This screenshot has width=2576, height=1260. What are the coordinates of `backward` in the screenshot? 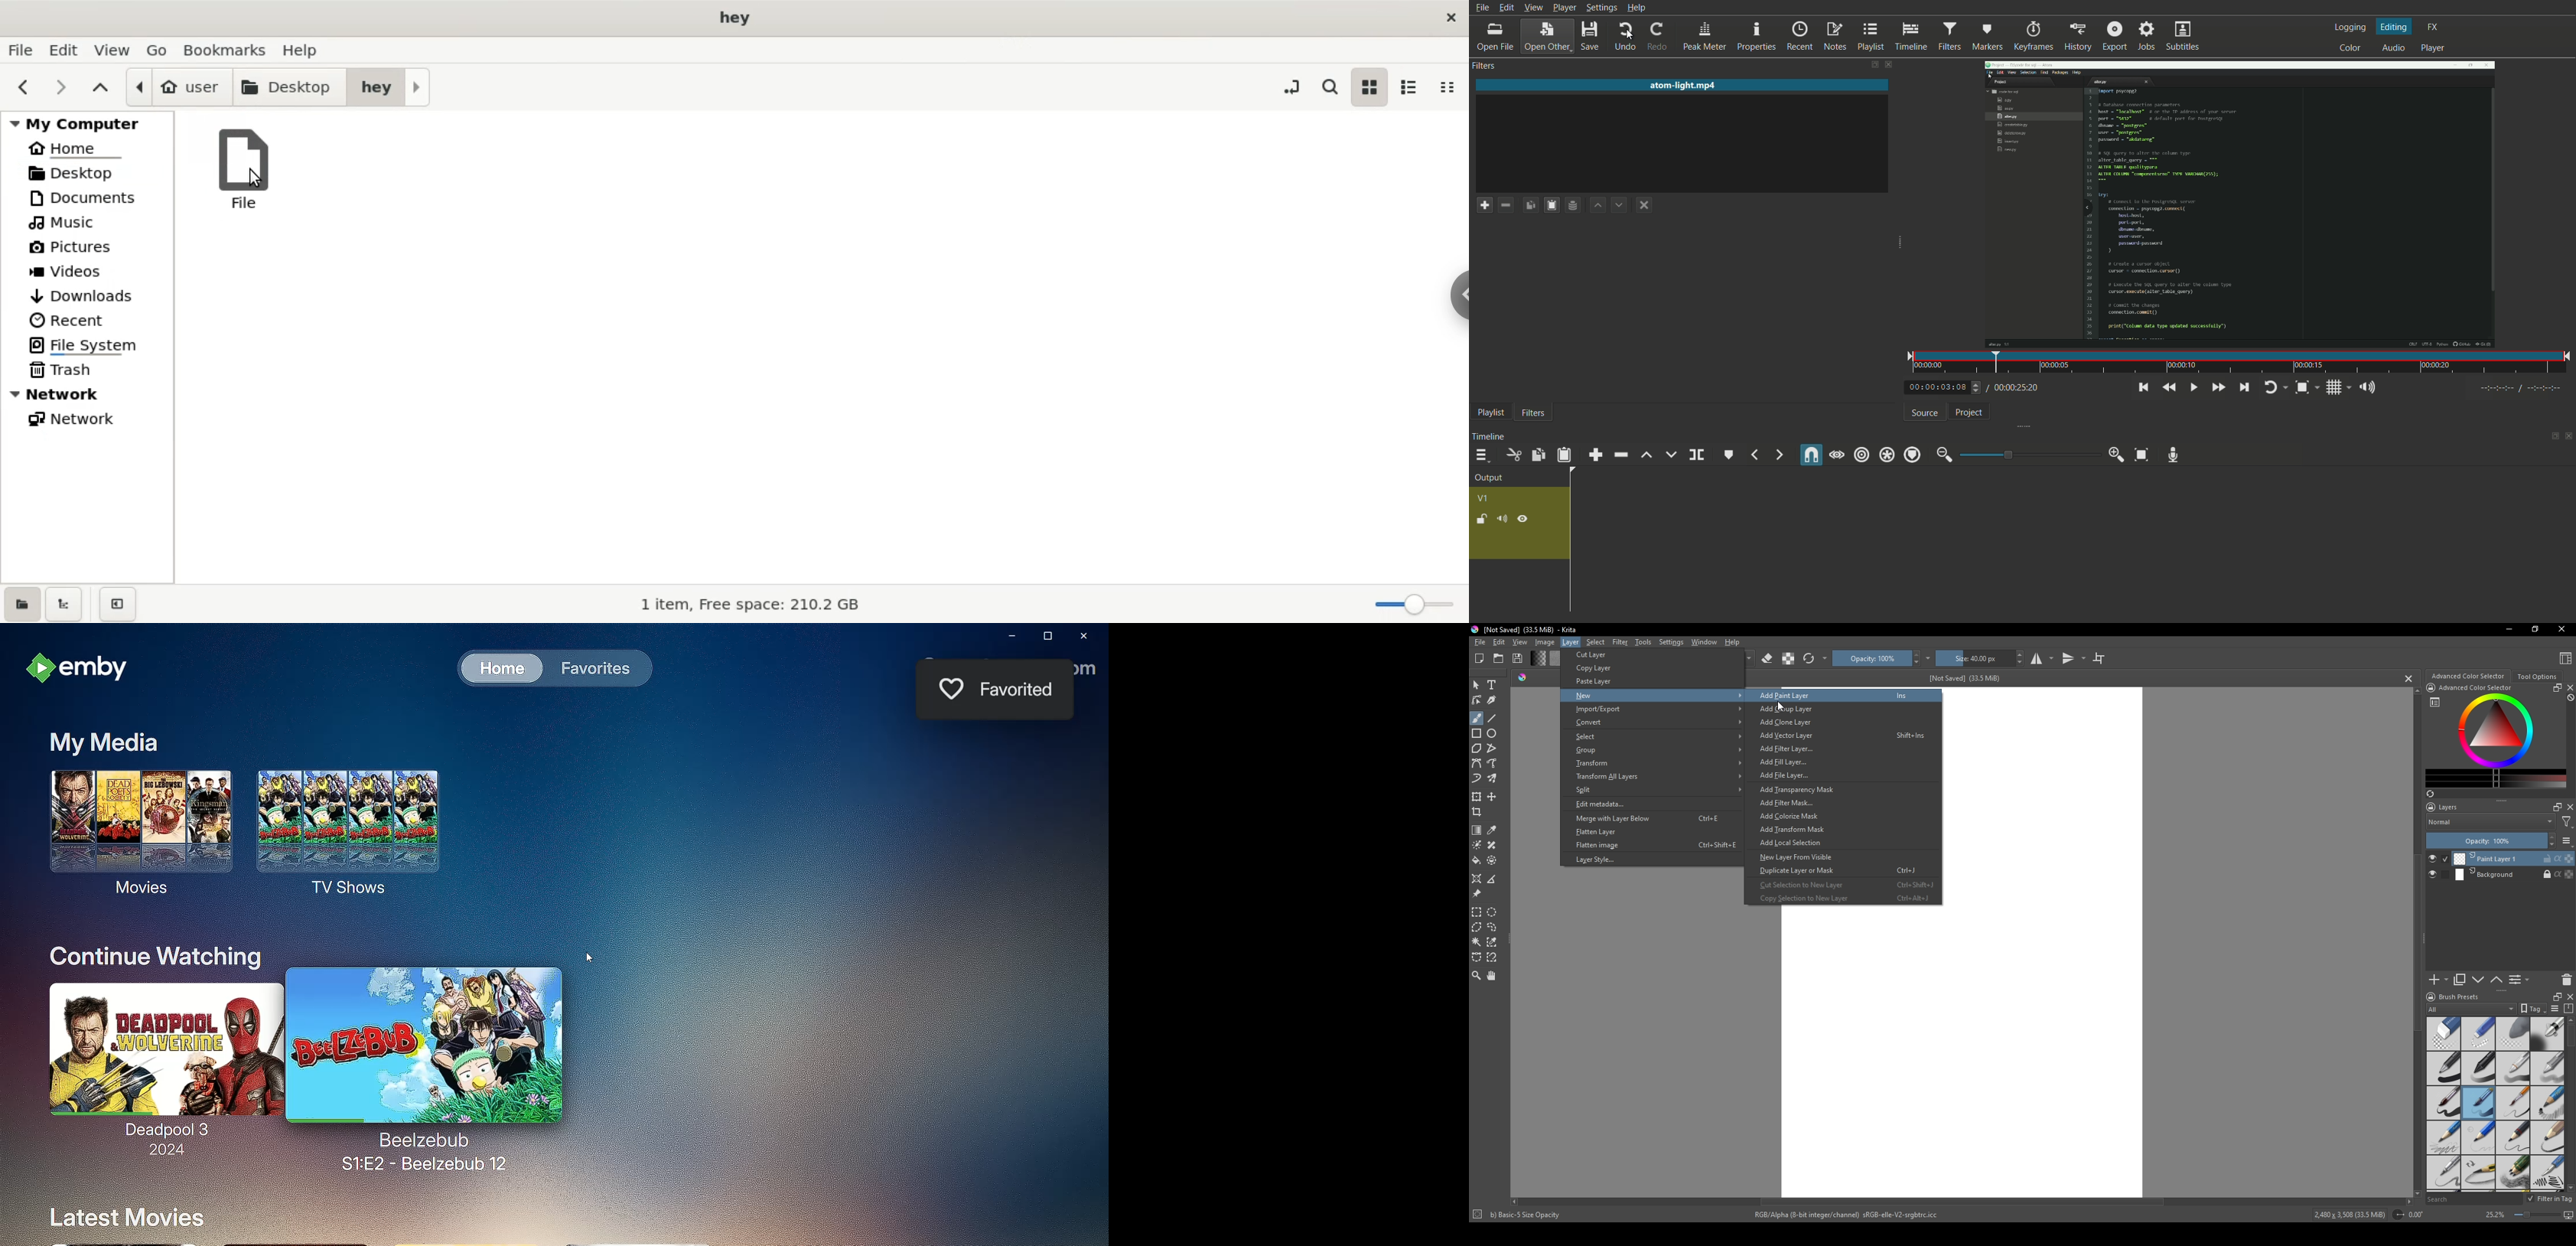 It's located at (1596, 204).